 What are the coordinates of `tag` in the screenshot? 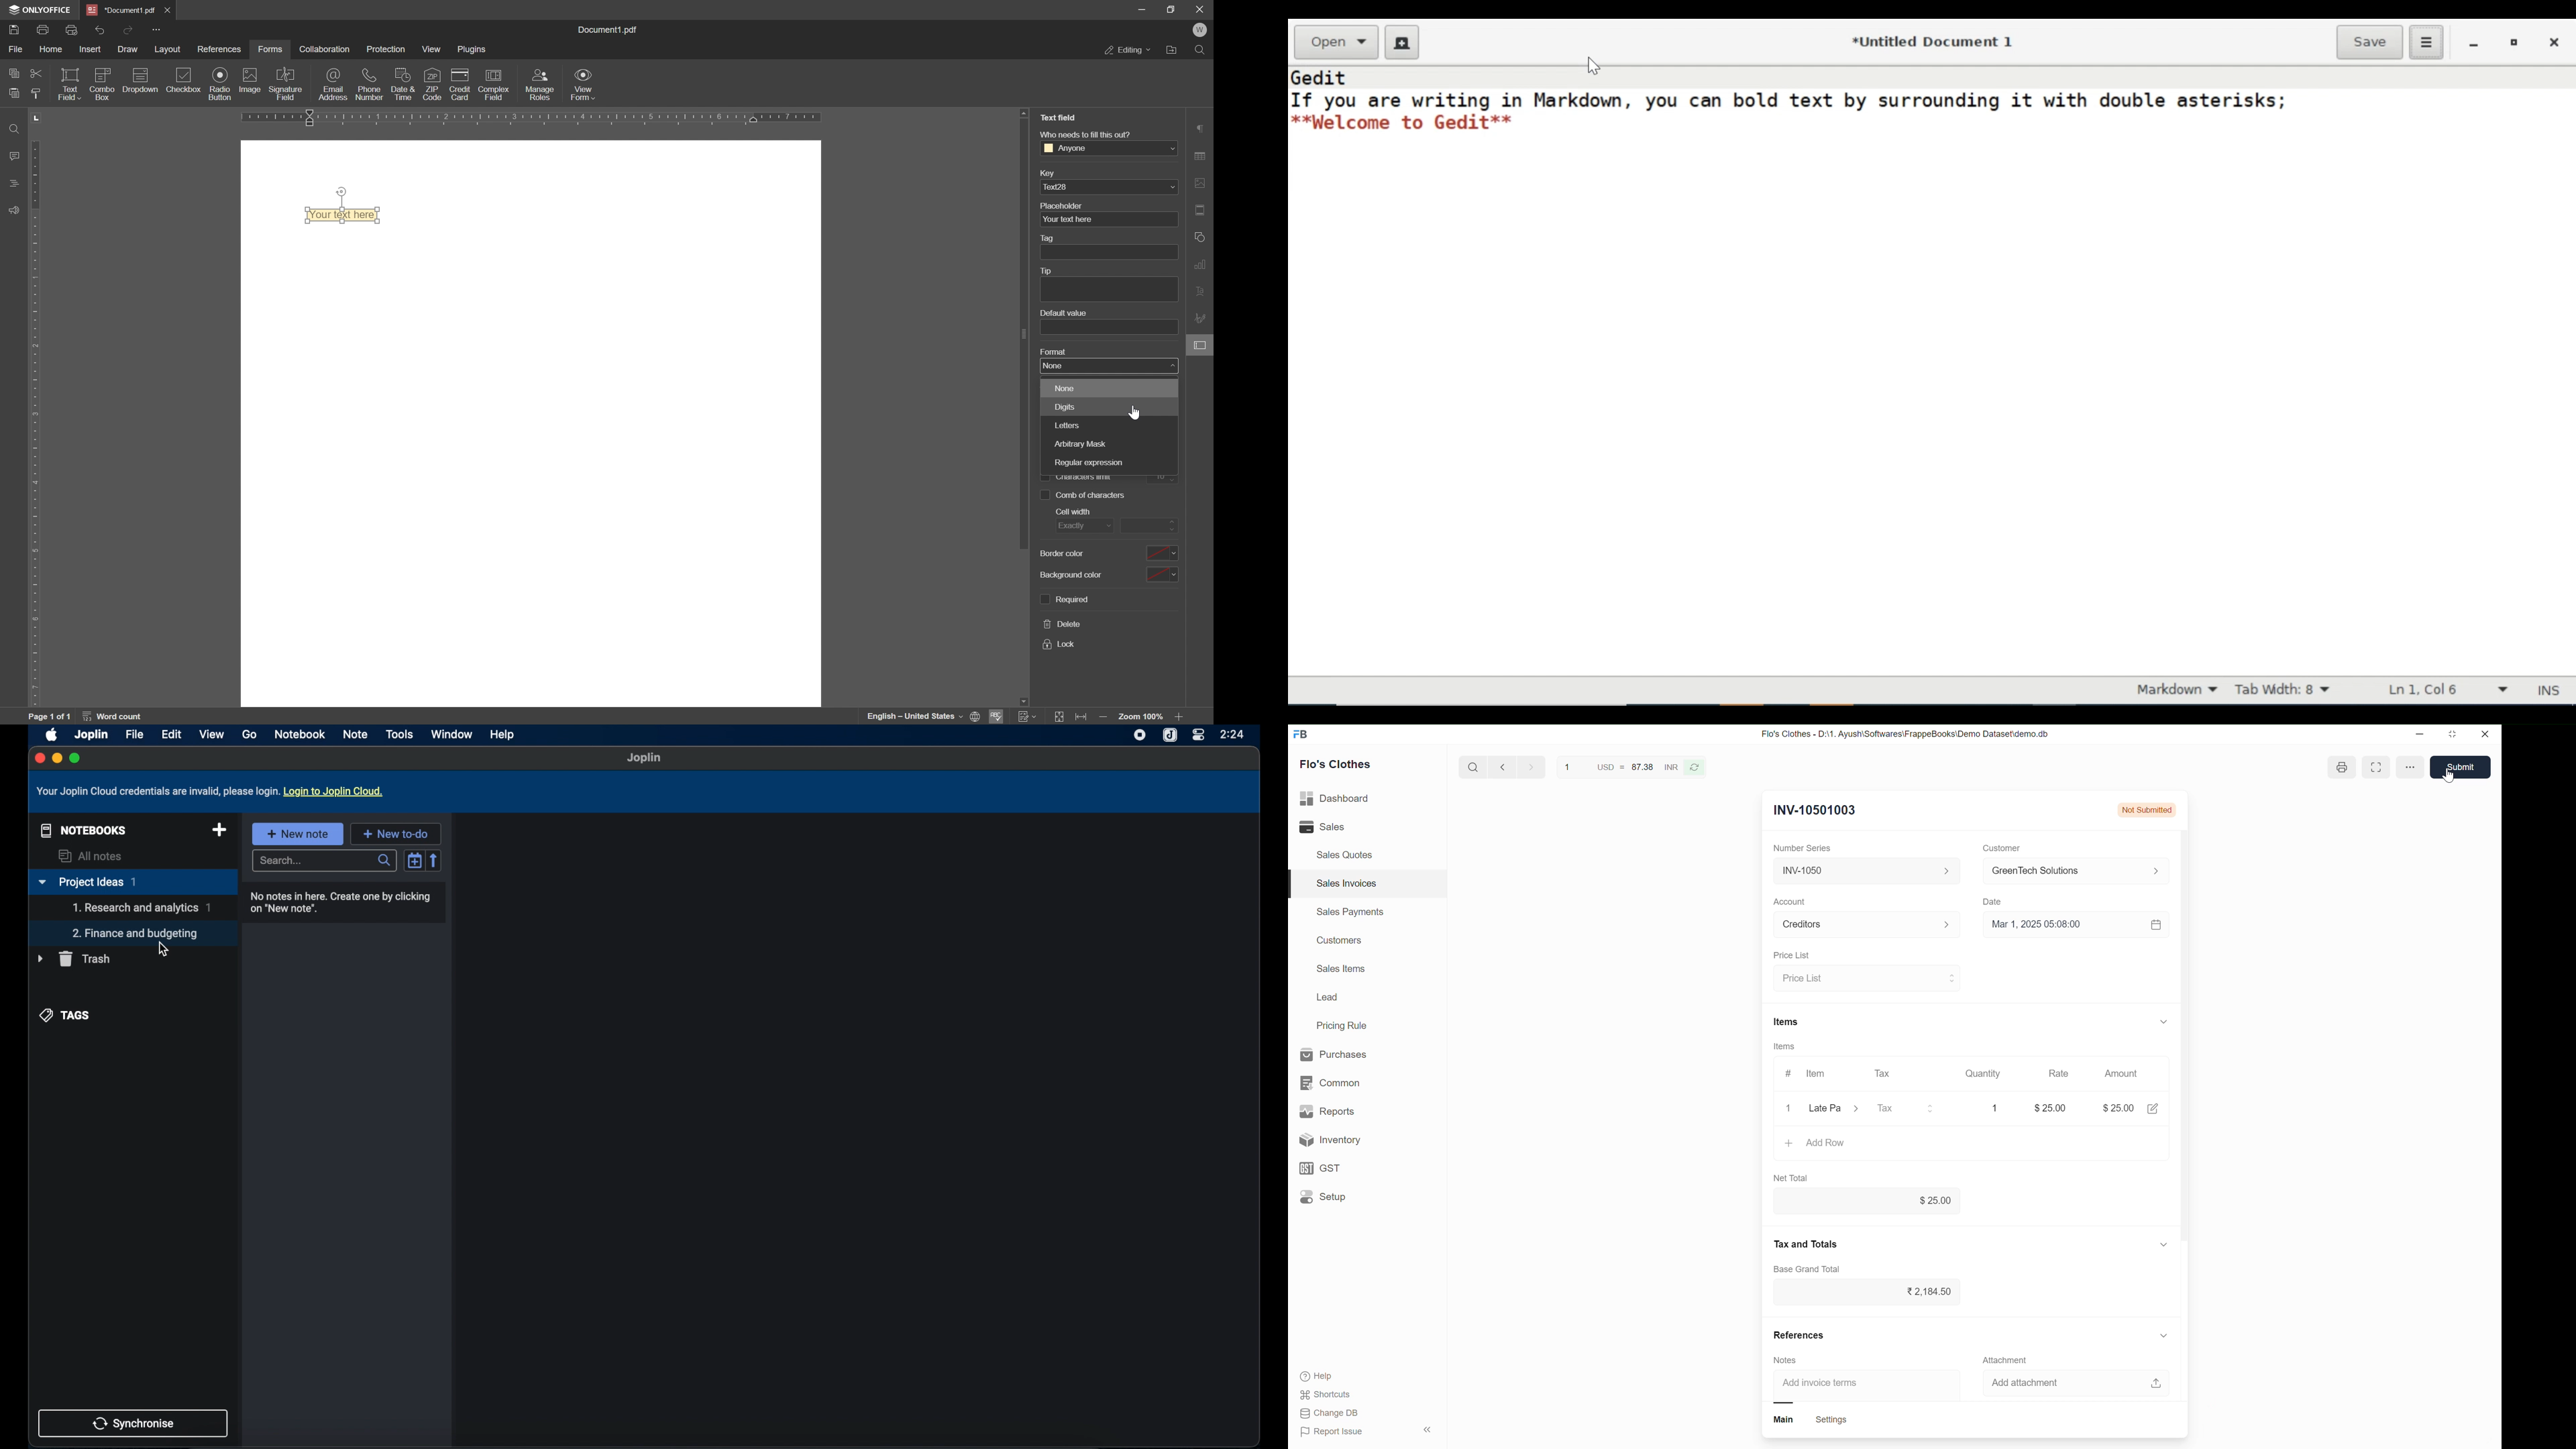 It's located at (1046, 238).